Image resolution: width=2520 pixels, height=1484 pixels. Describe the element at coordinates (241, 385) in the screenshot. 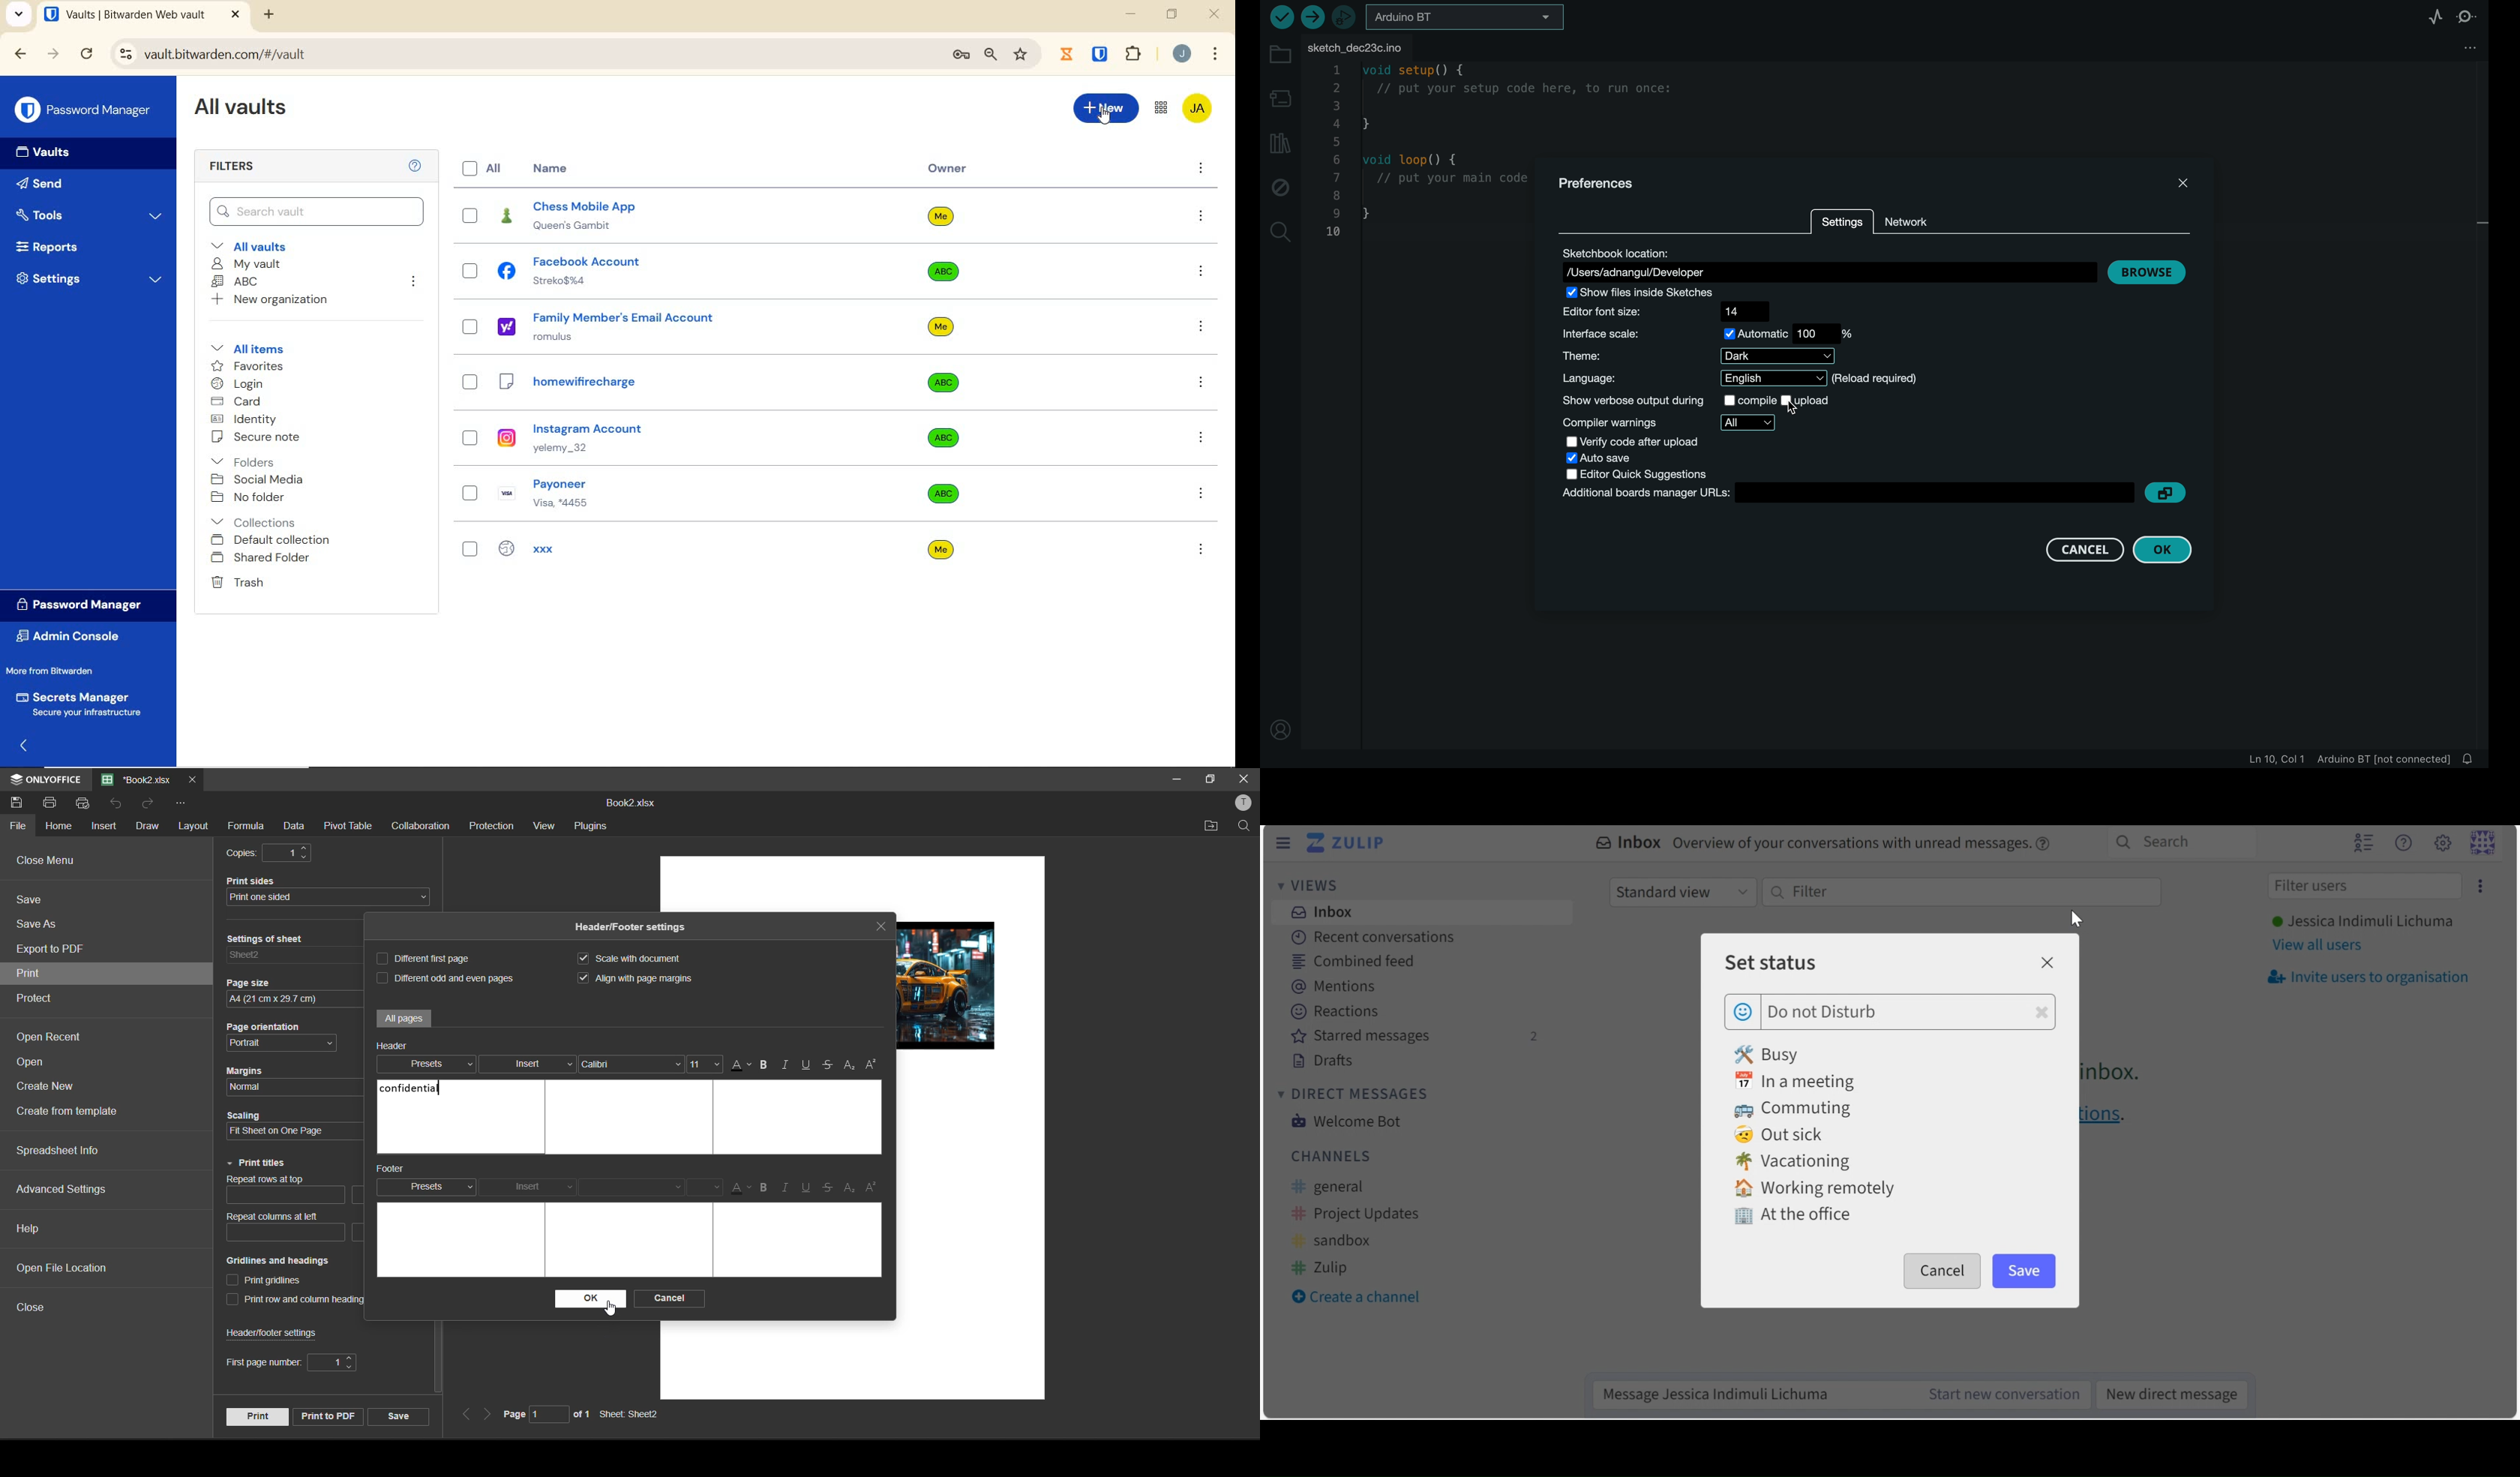

I see `login` at that location.